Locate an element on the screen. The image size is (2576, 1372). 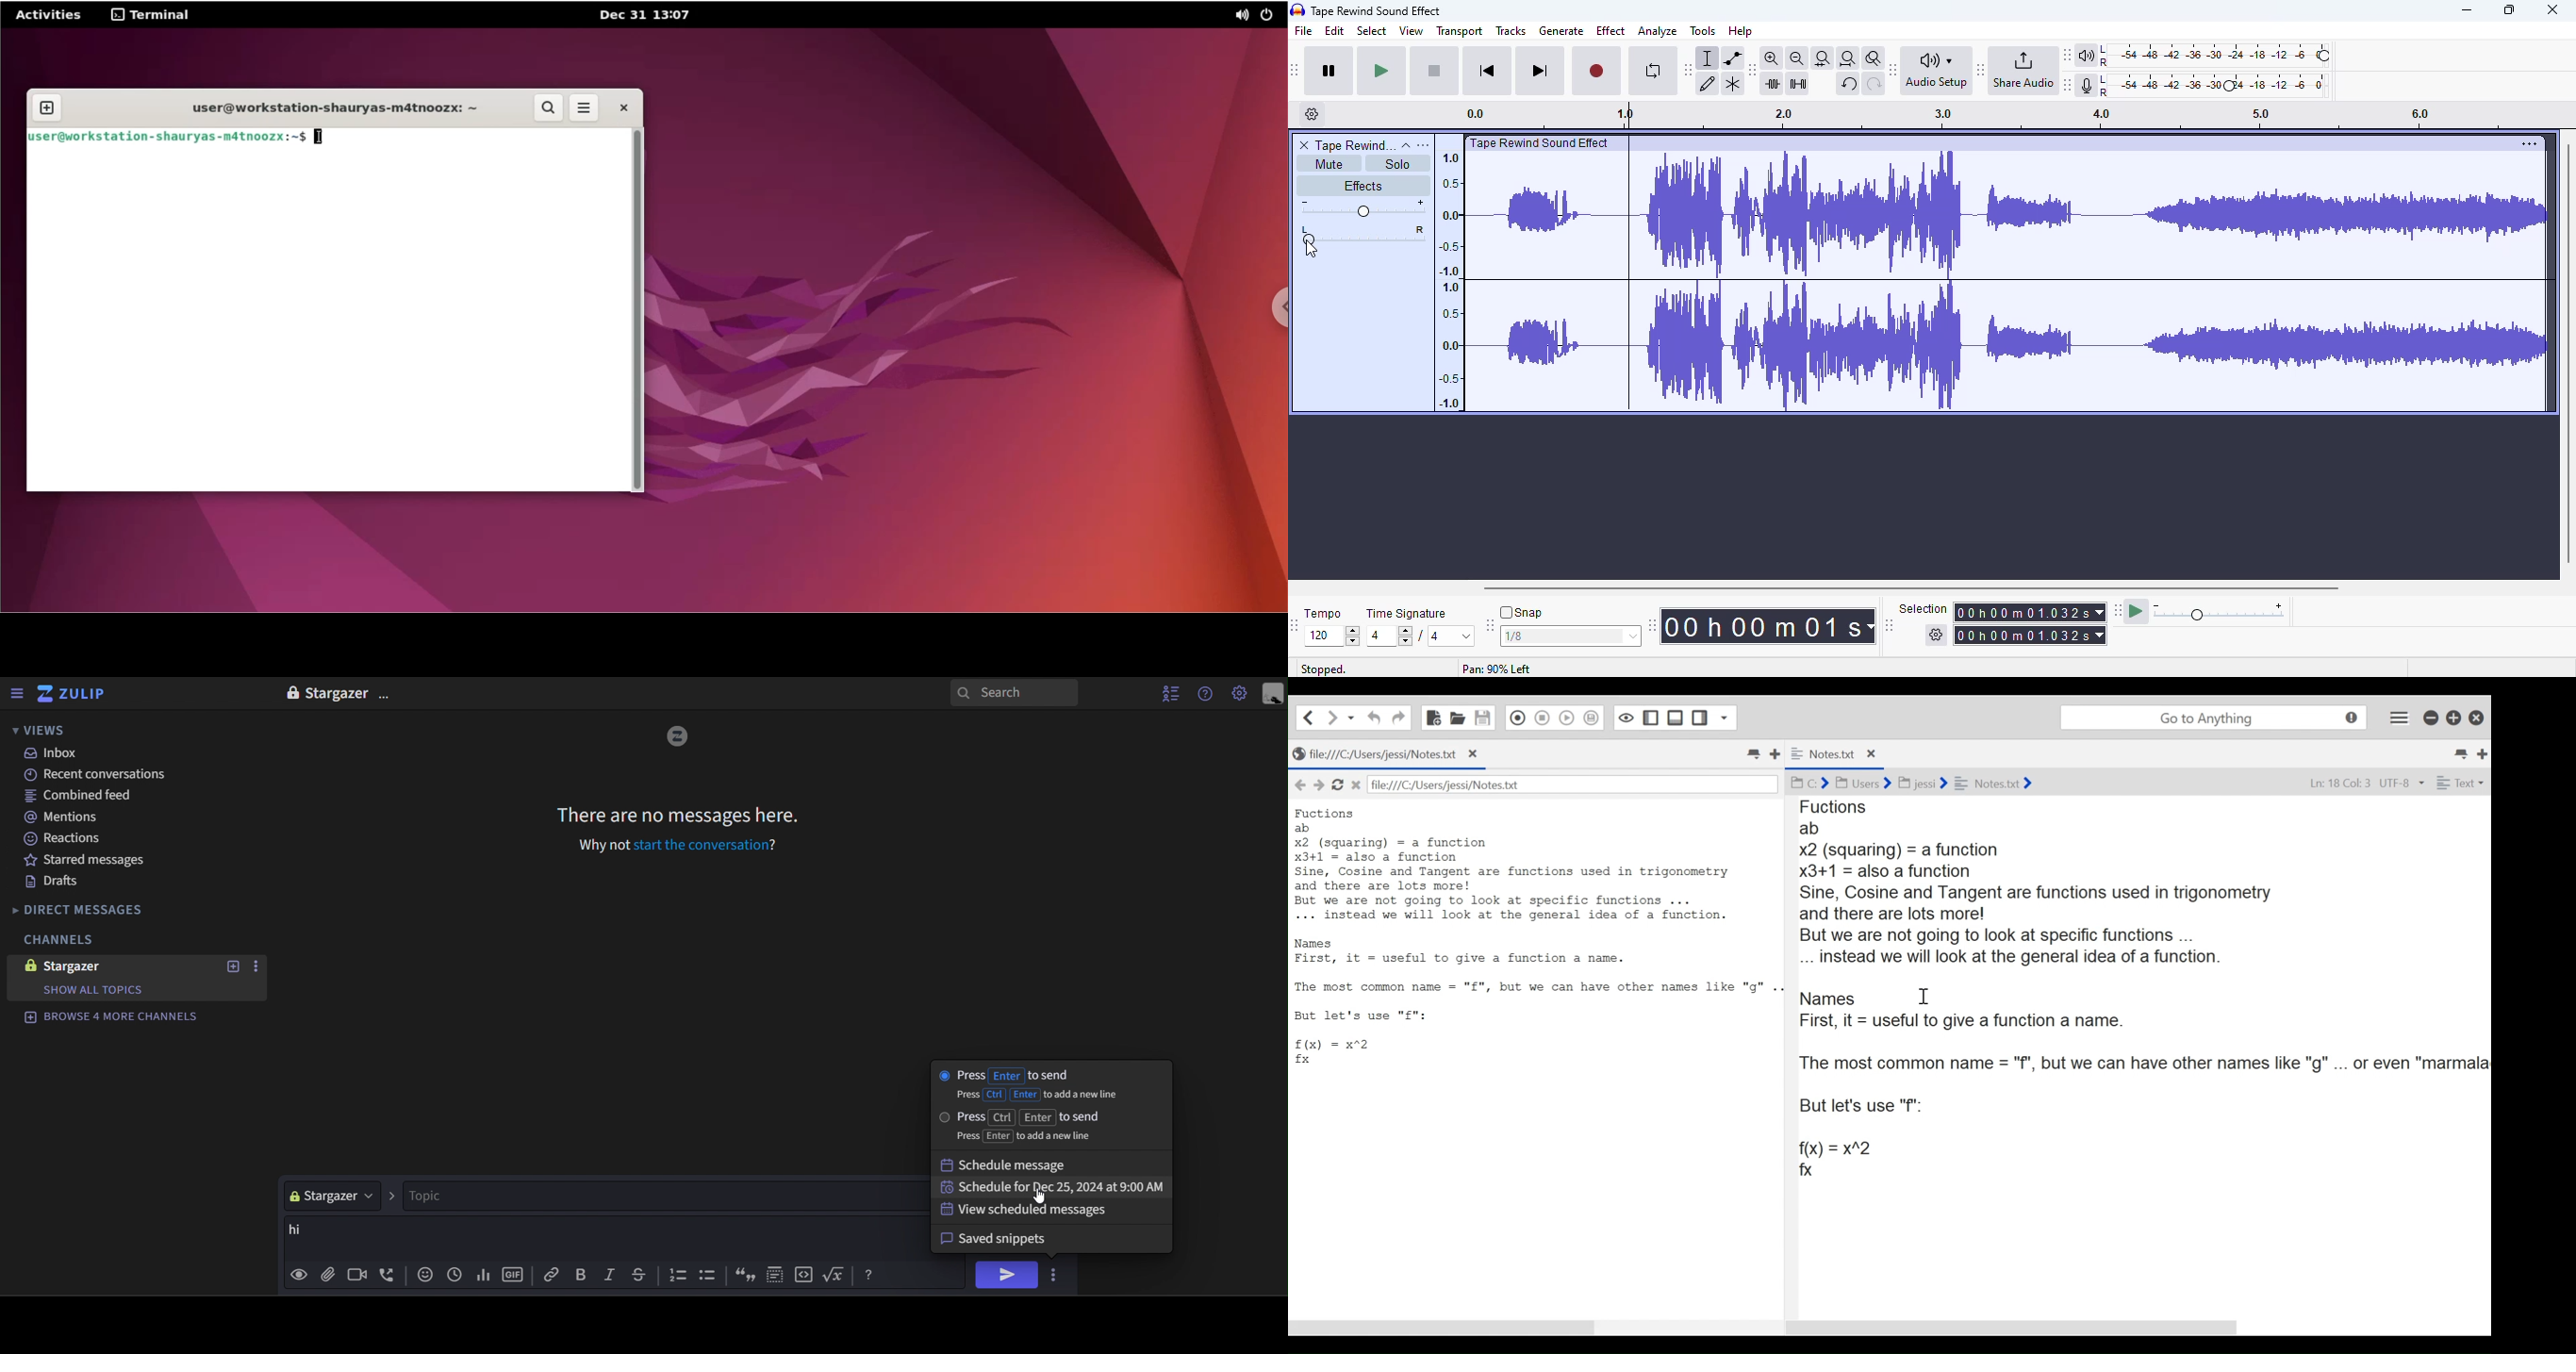
direct messages is located at coordinates (75, 909).